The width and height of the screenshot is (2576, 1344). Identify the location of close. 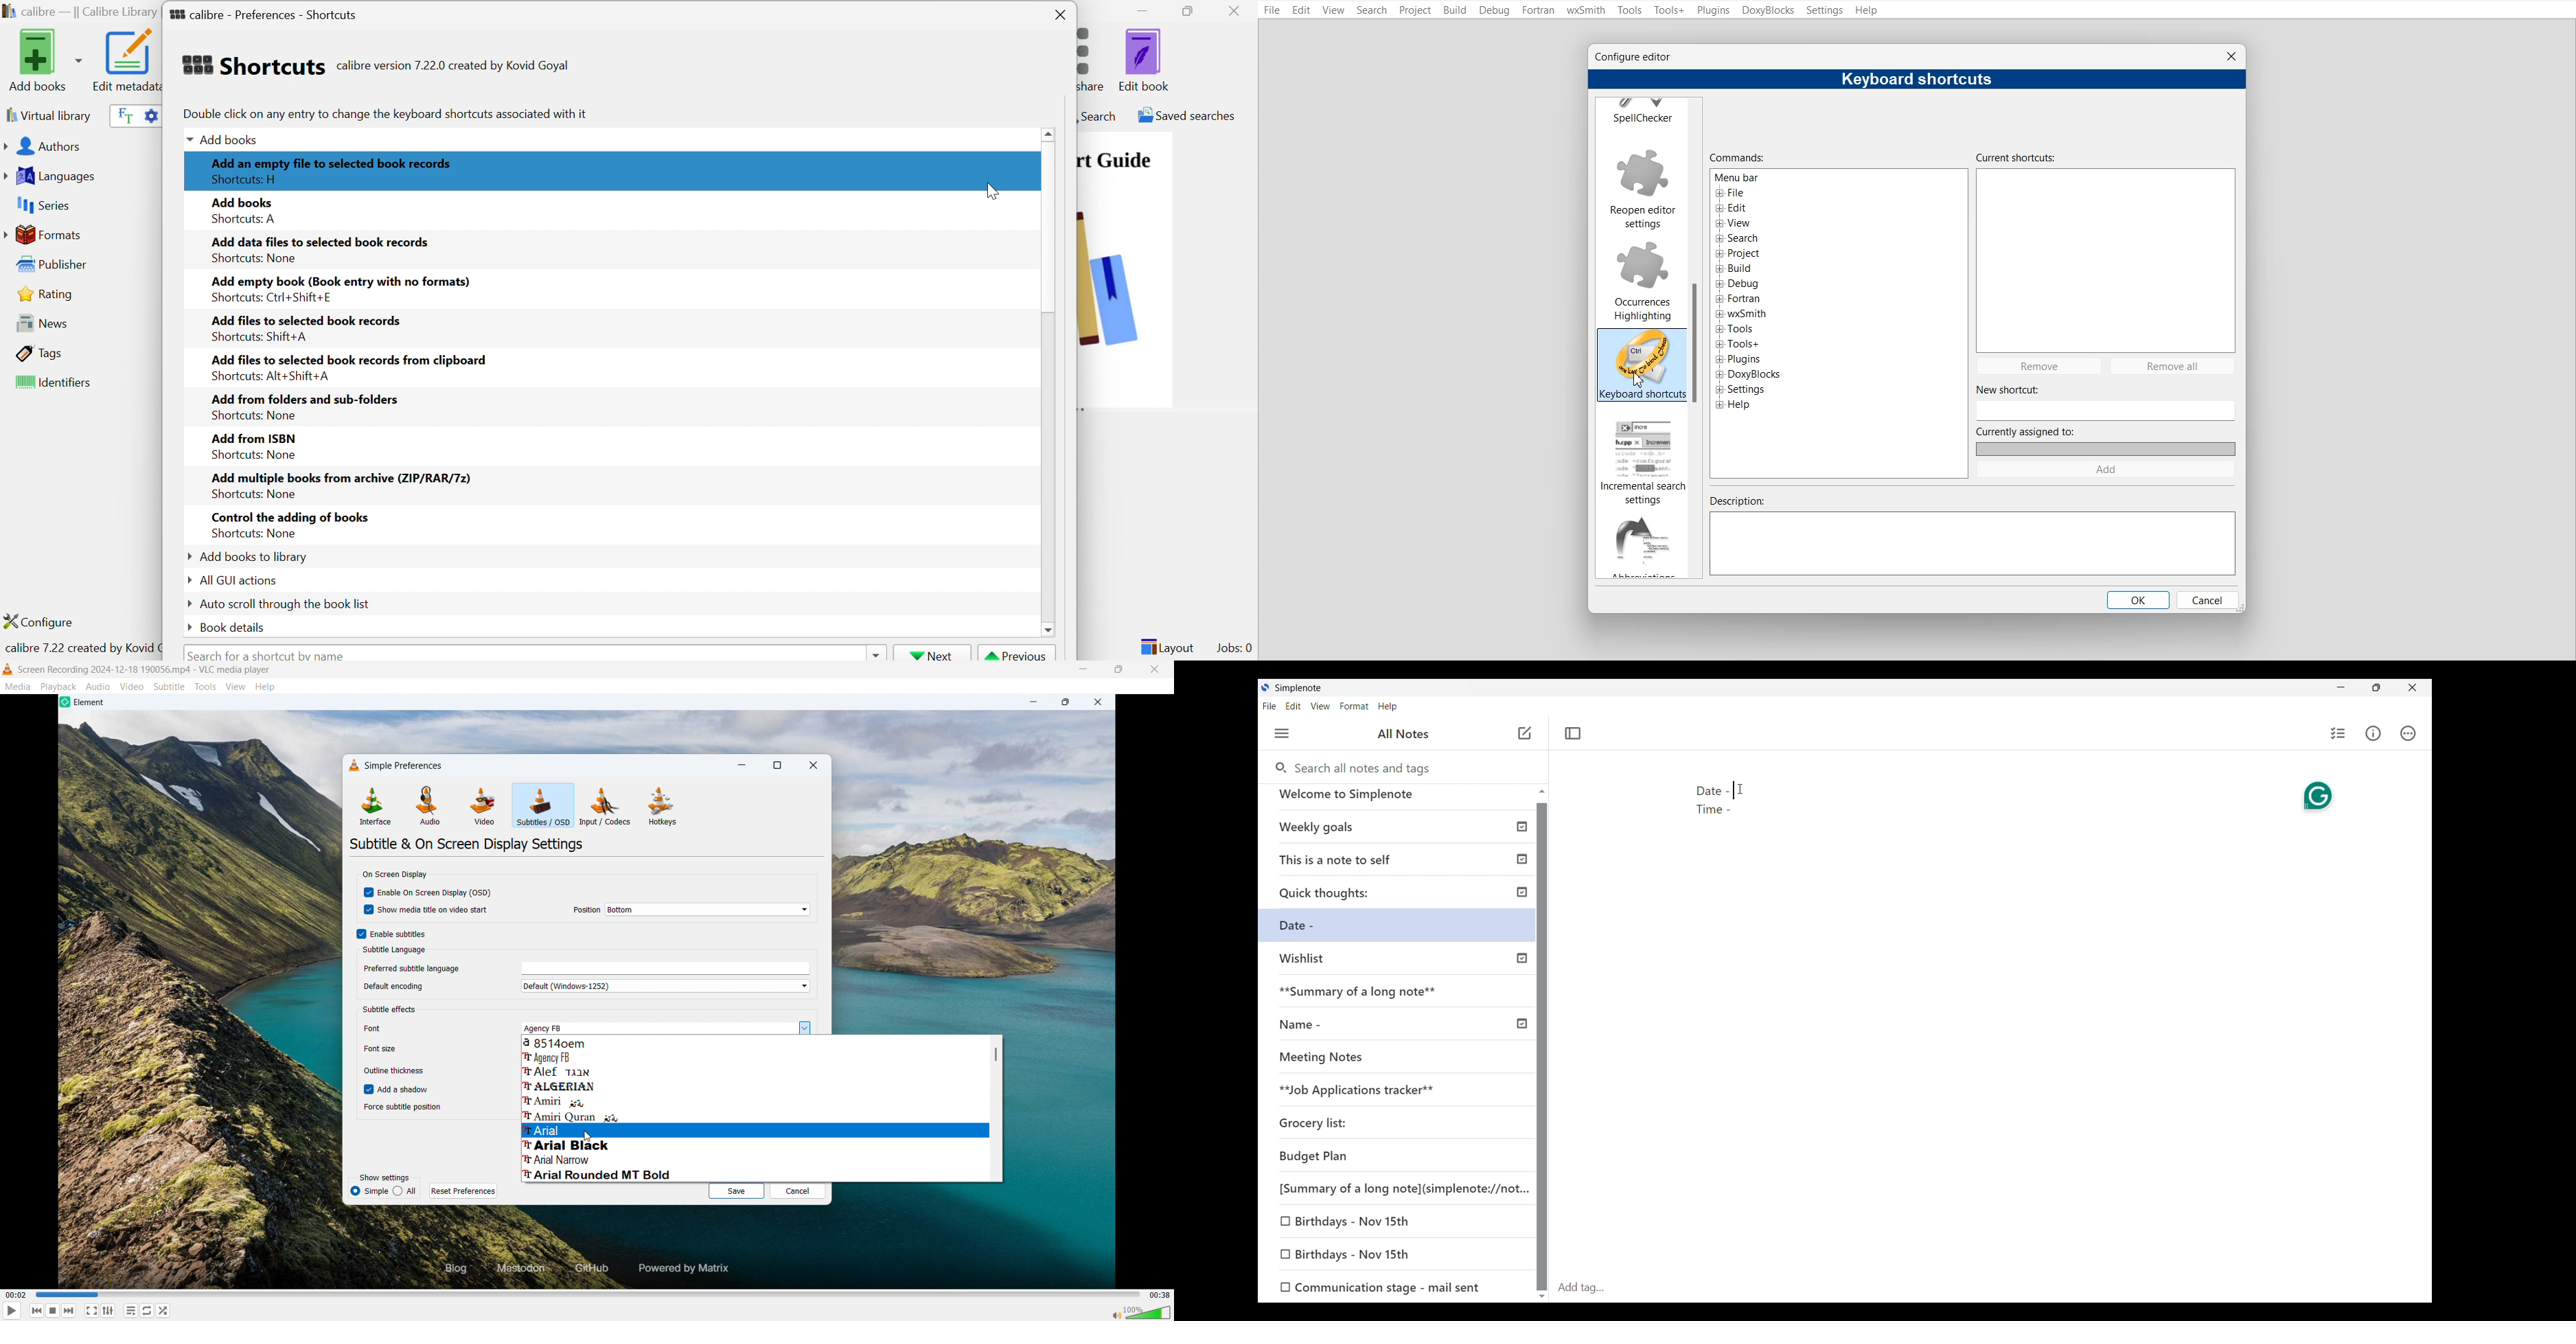
(1155, 670).